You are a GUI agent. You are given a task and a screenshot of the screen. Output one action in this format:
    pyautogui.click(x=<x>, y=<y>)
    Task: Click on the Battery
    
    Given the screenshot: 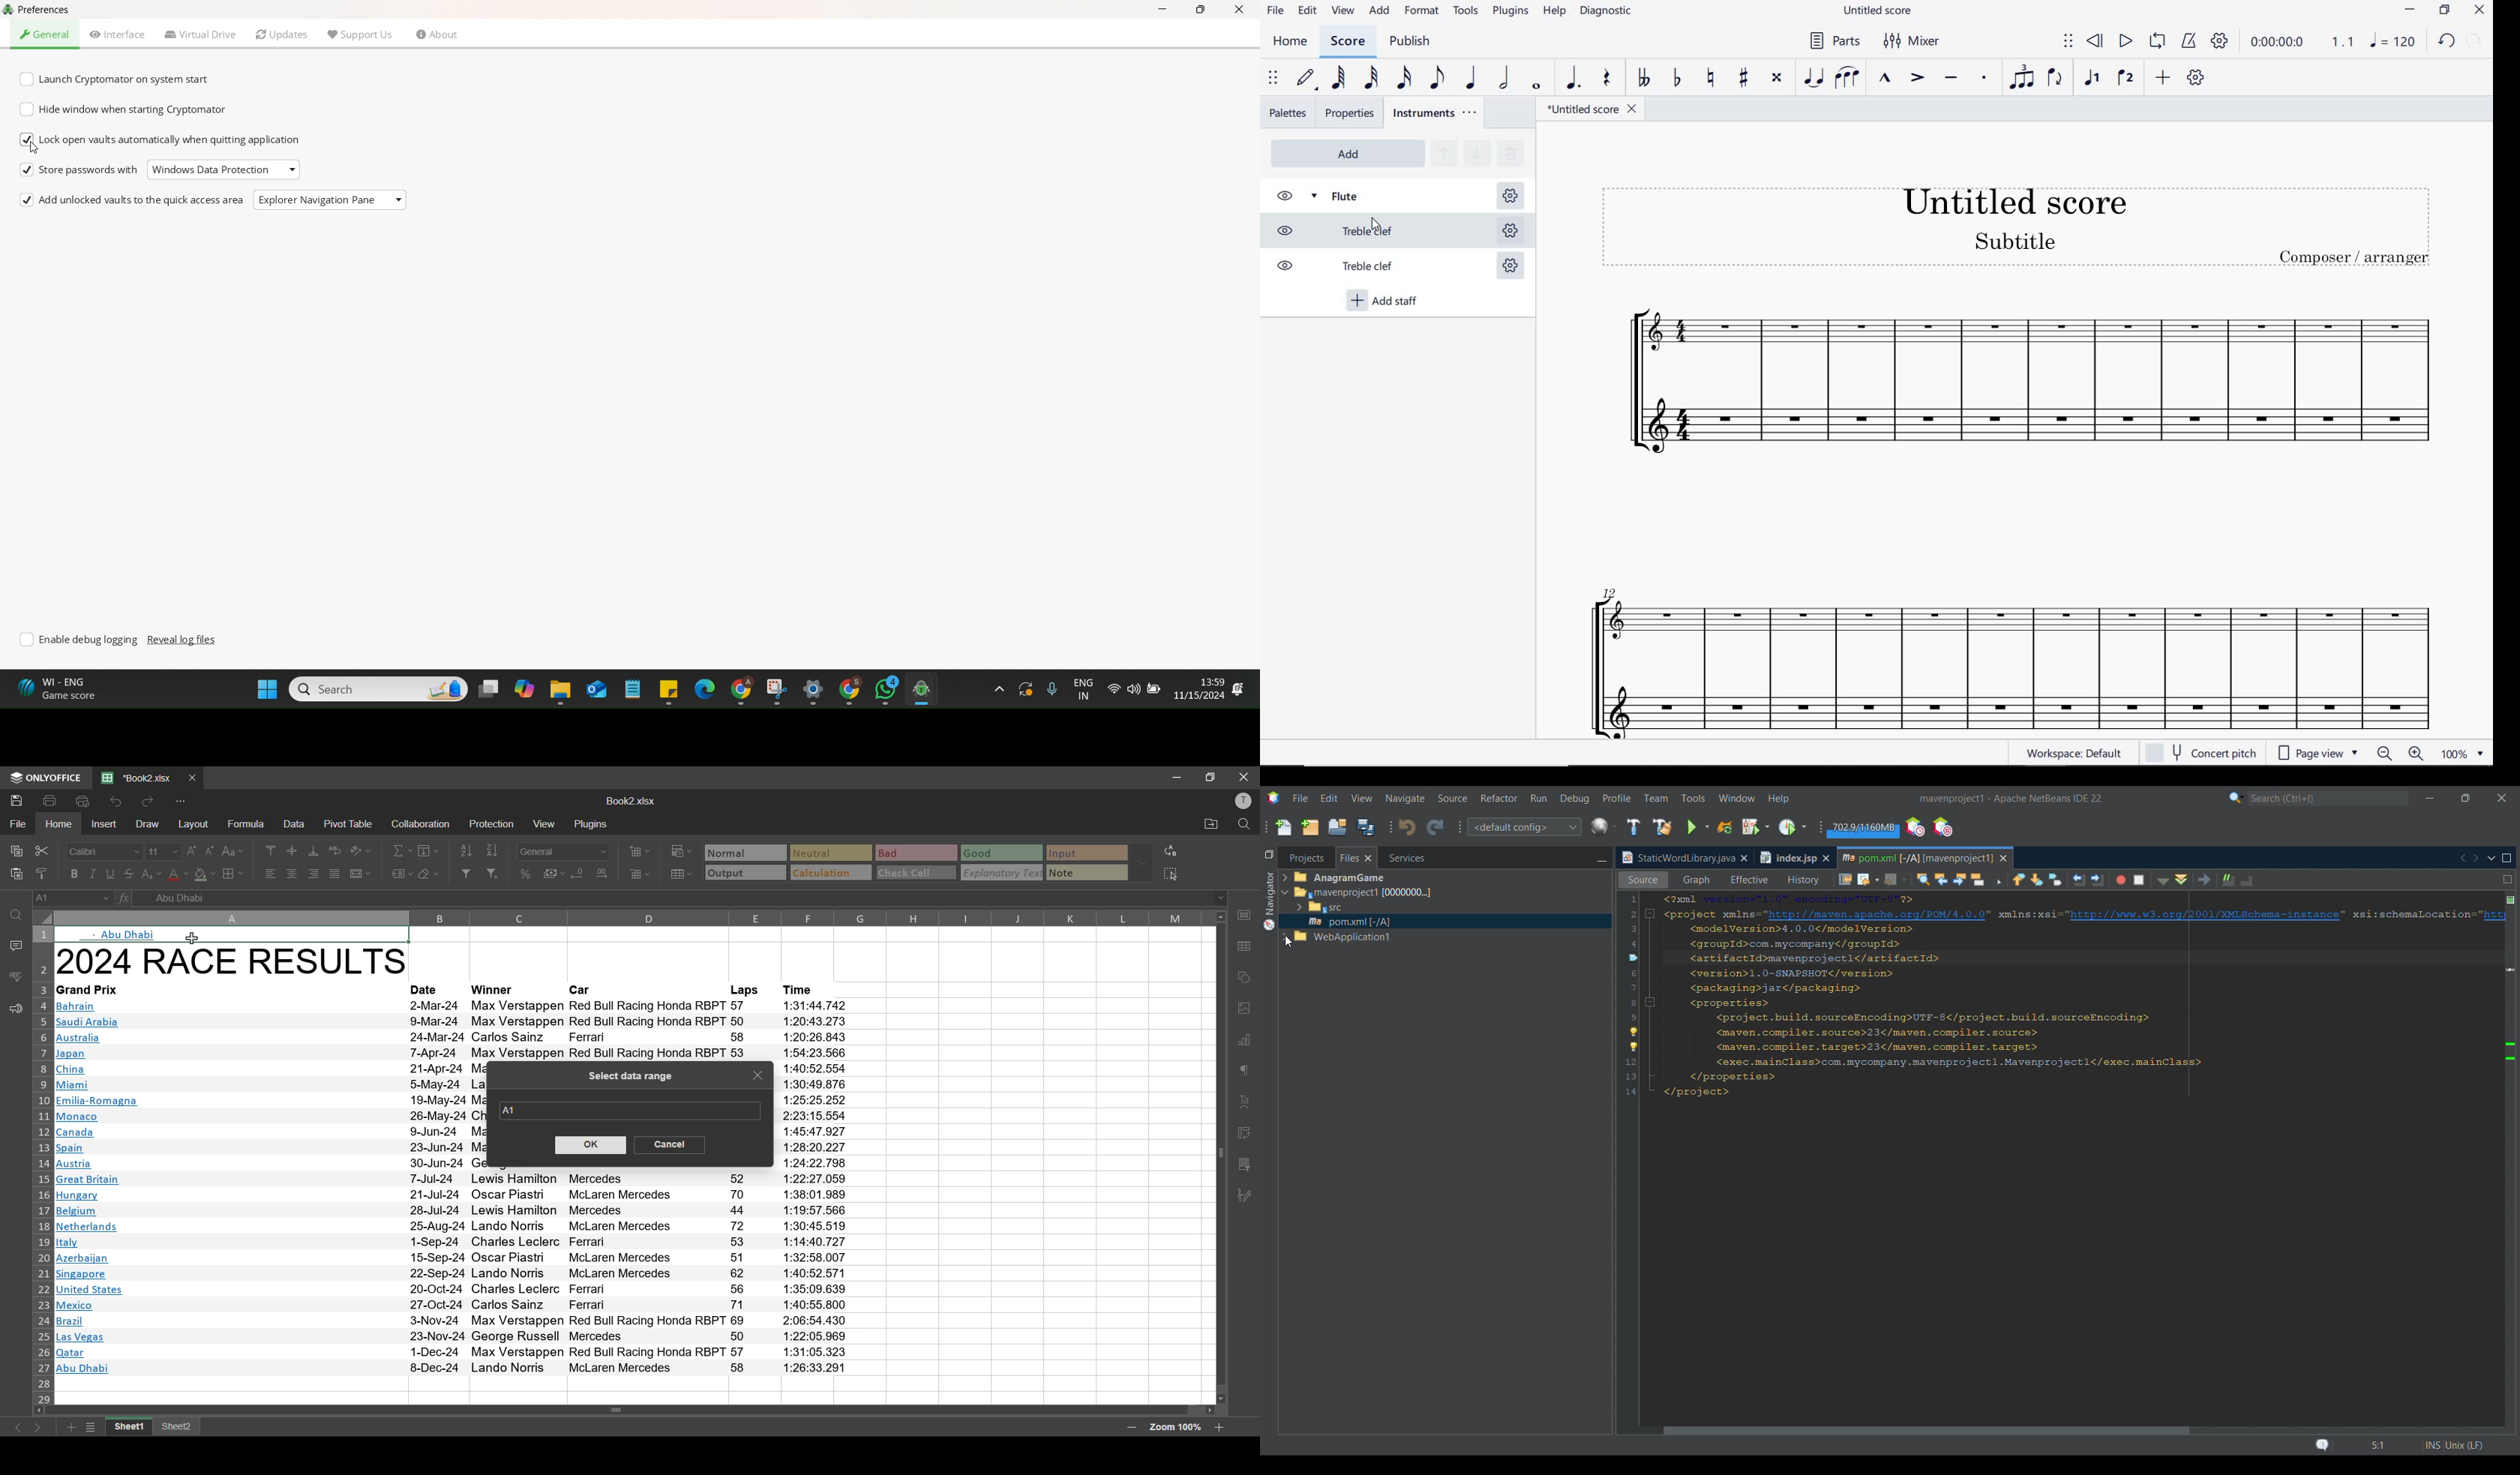 What is the action you would take?
    pyautogui.click(x=1152, y=688)
    